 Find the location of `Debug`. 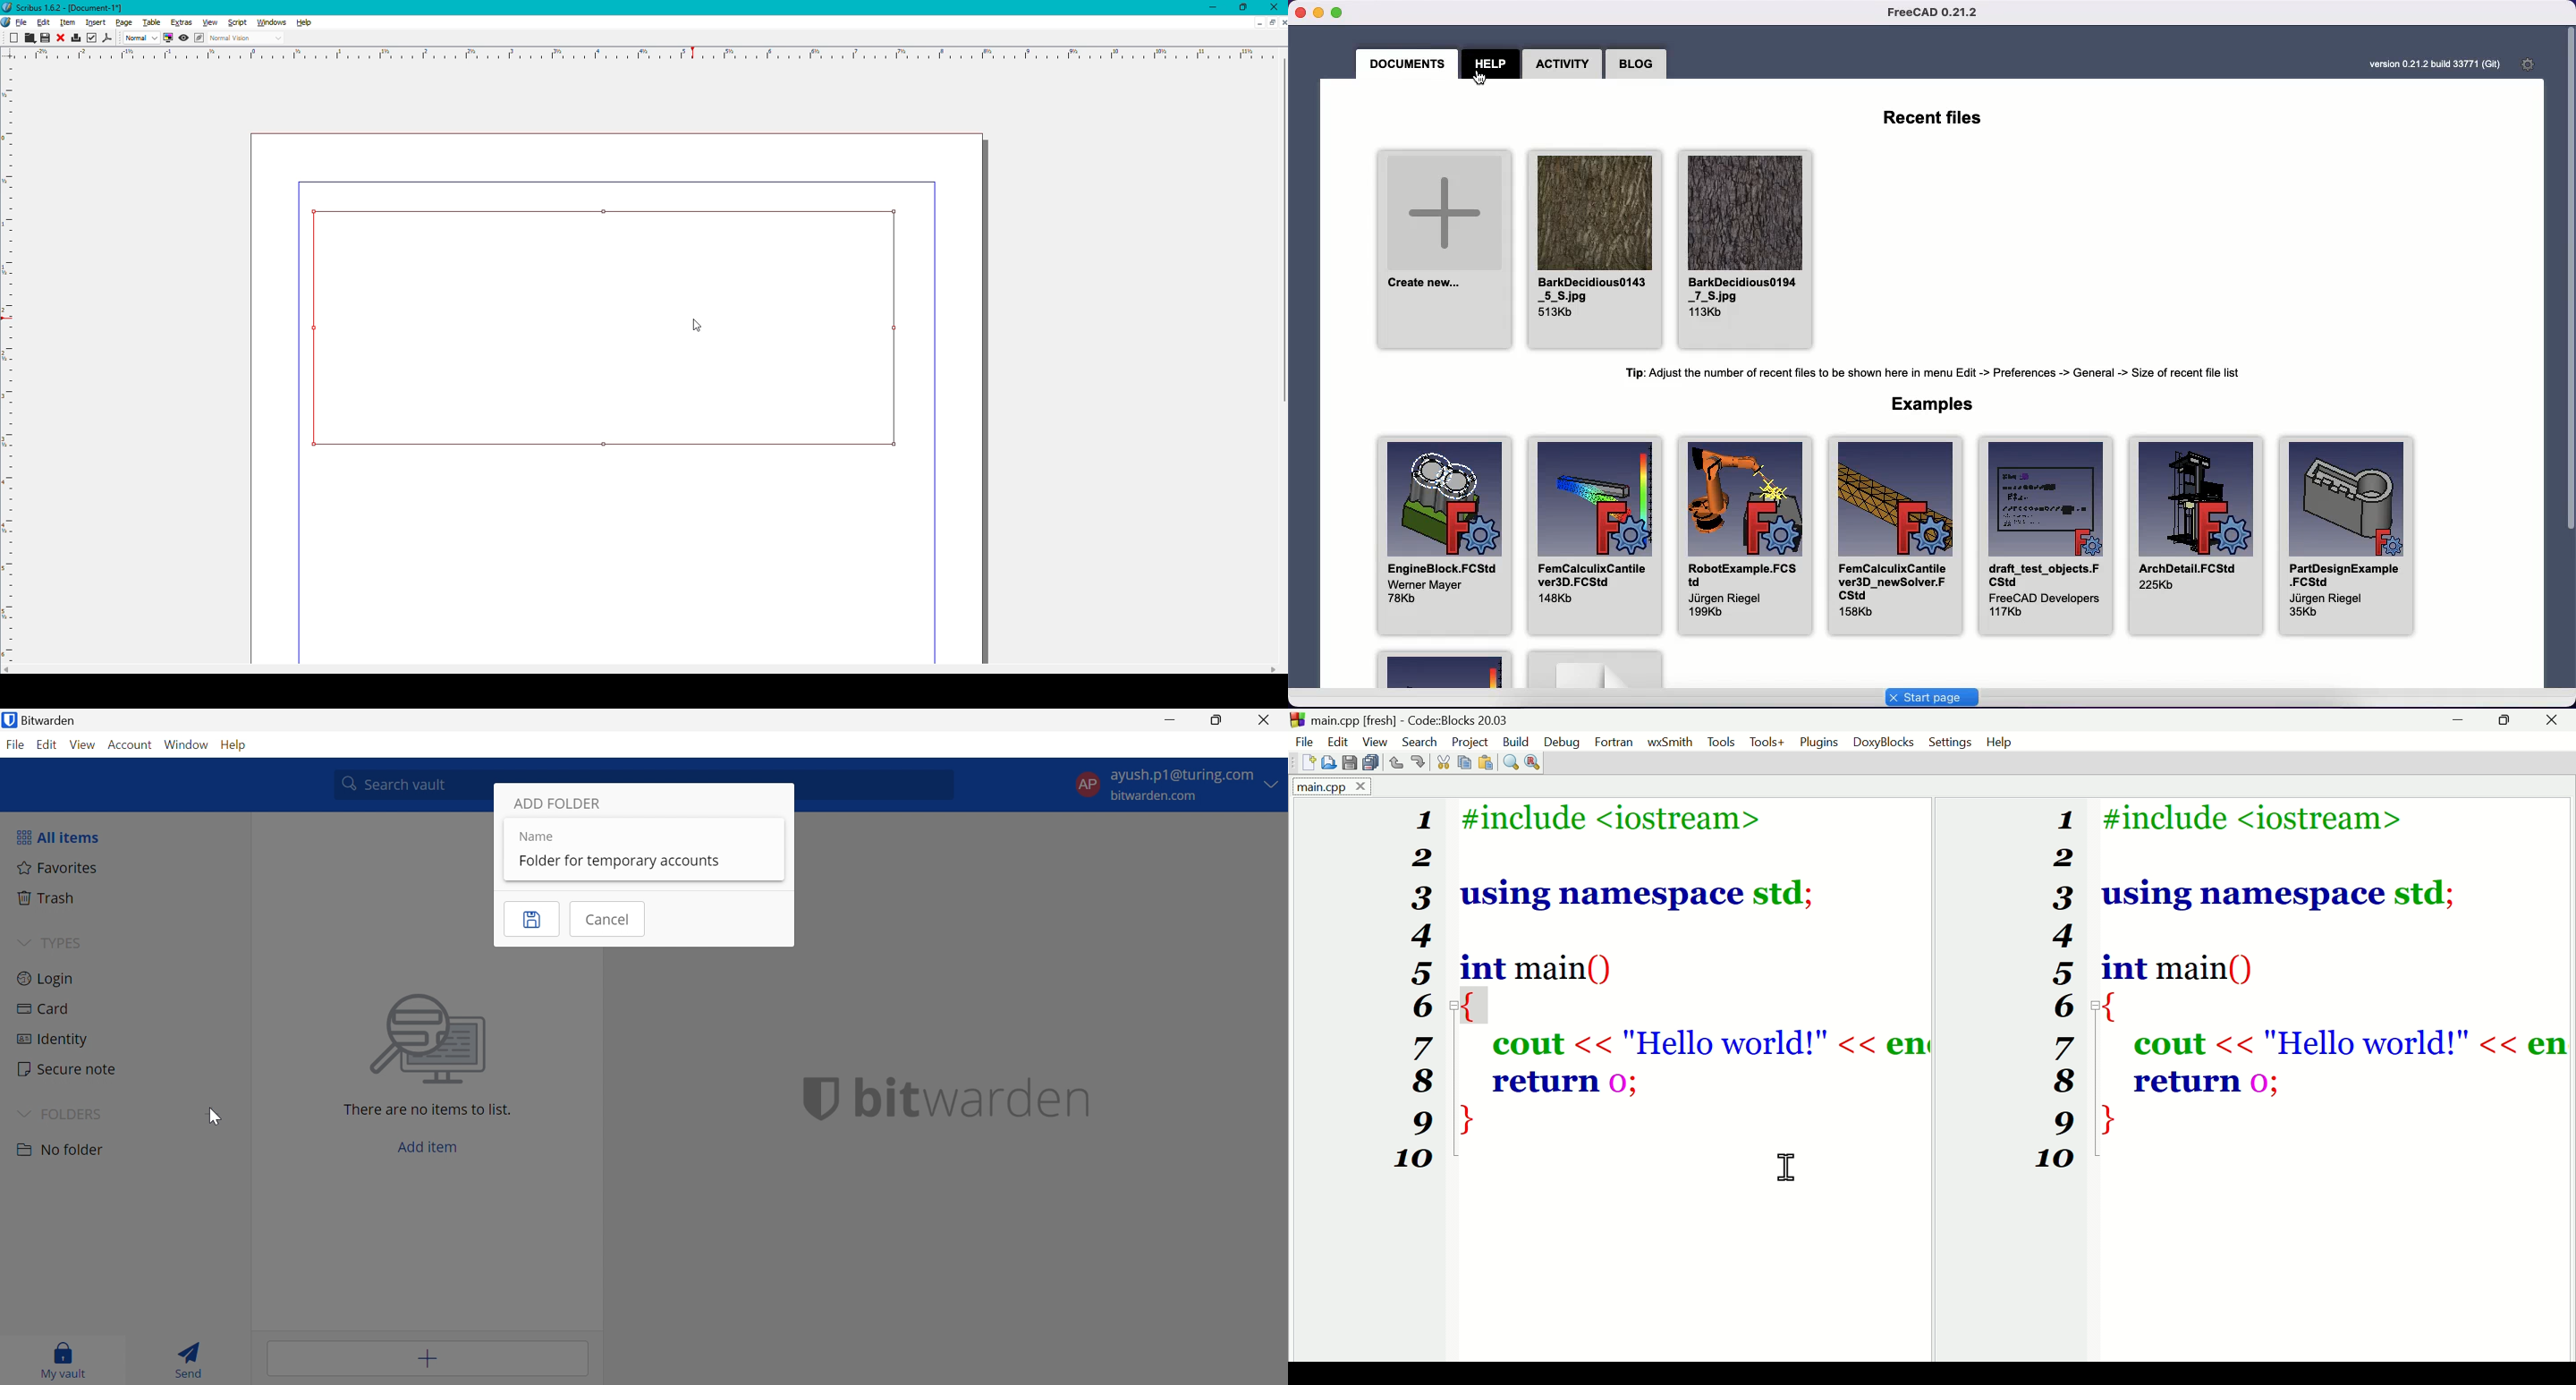

Debug is located at coordinates (1562, 741).